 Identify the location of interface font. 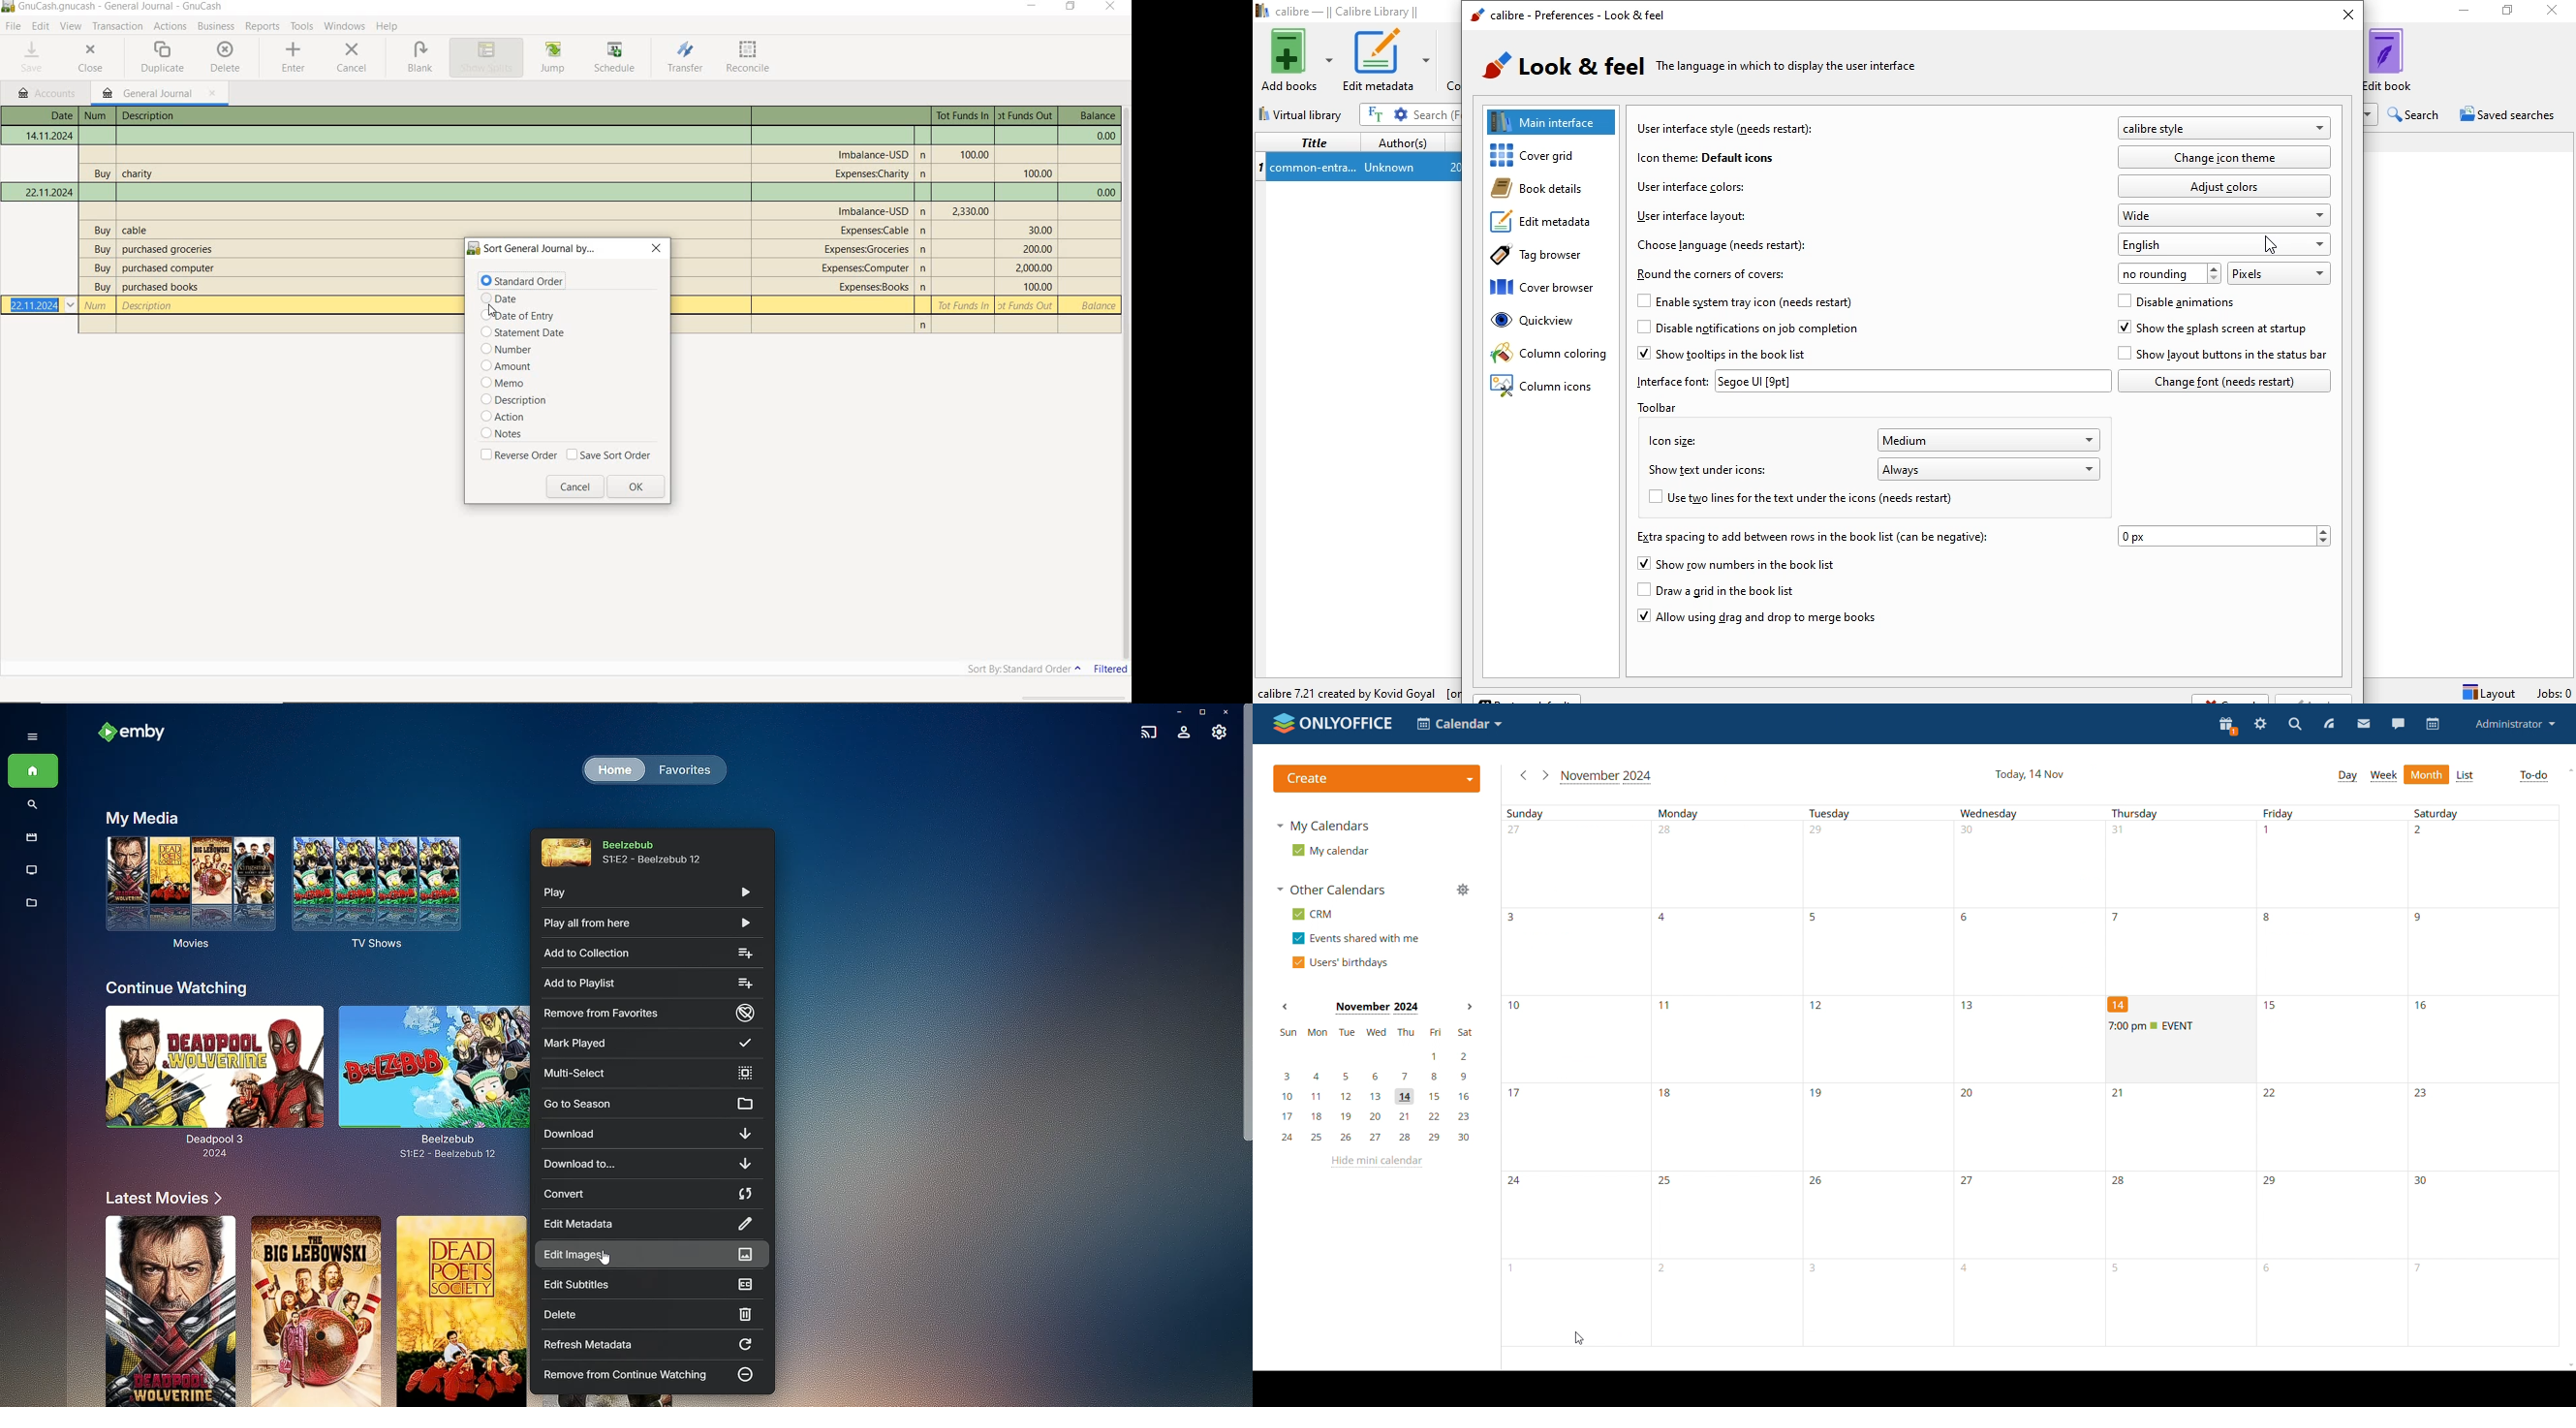
(1672, 381).